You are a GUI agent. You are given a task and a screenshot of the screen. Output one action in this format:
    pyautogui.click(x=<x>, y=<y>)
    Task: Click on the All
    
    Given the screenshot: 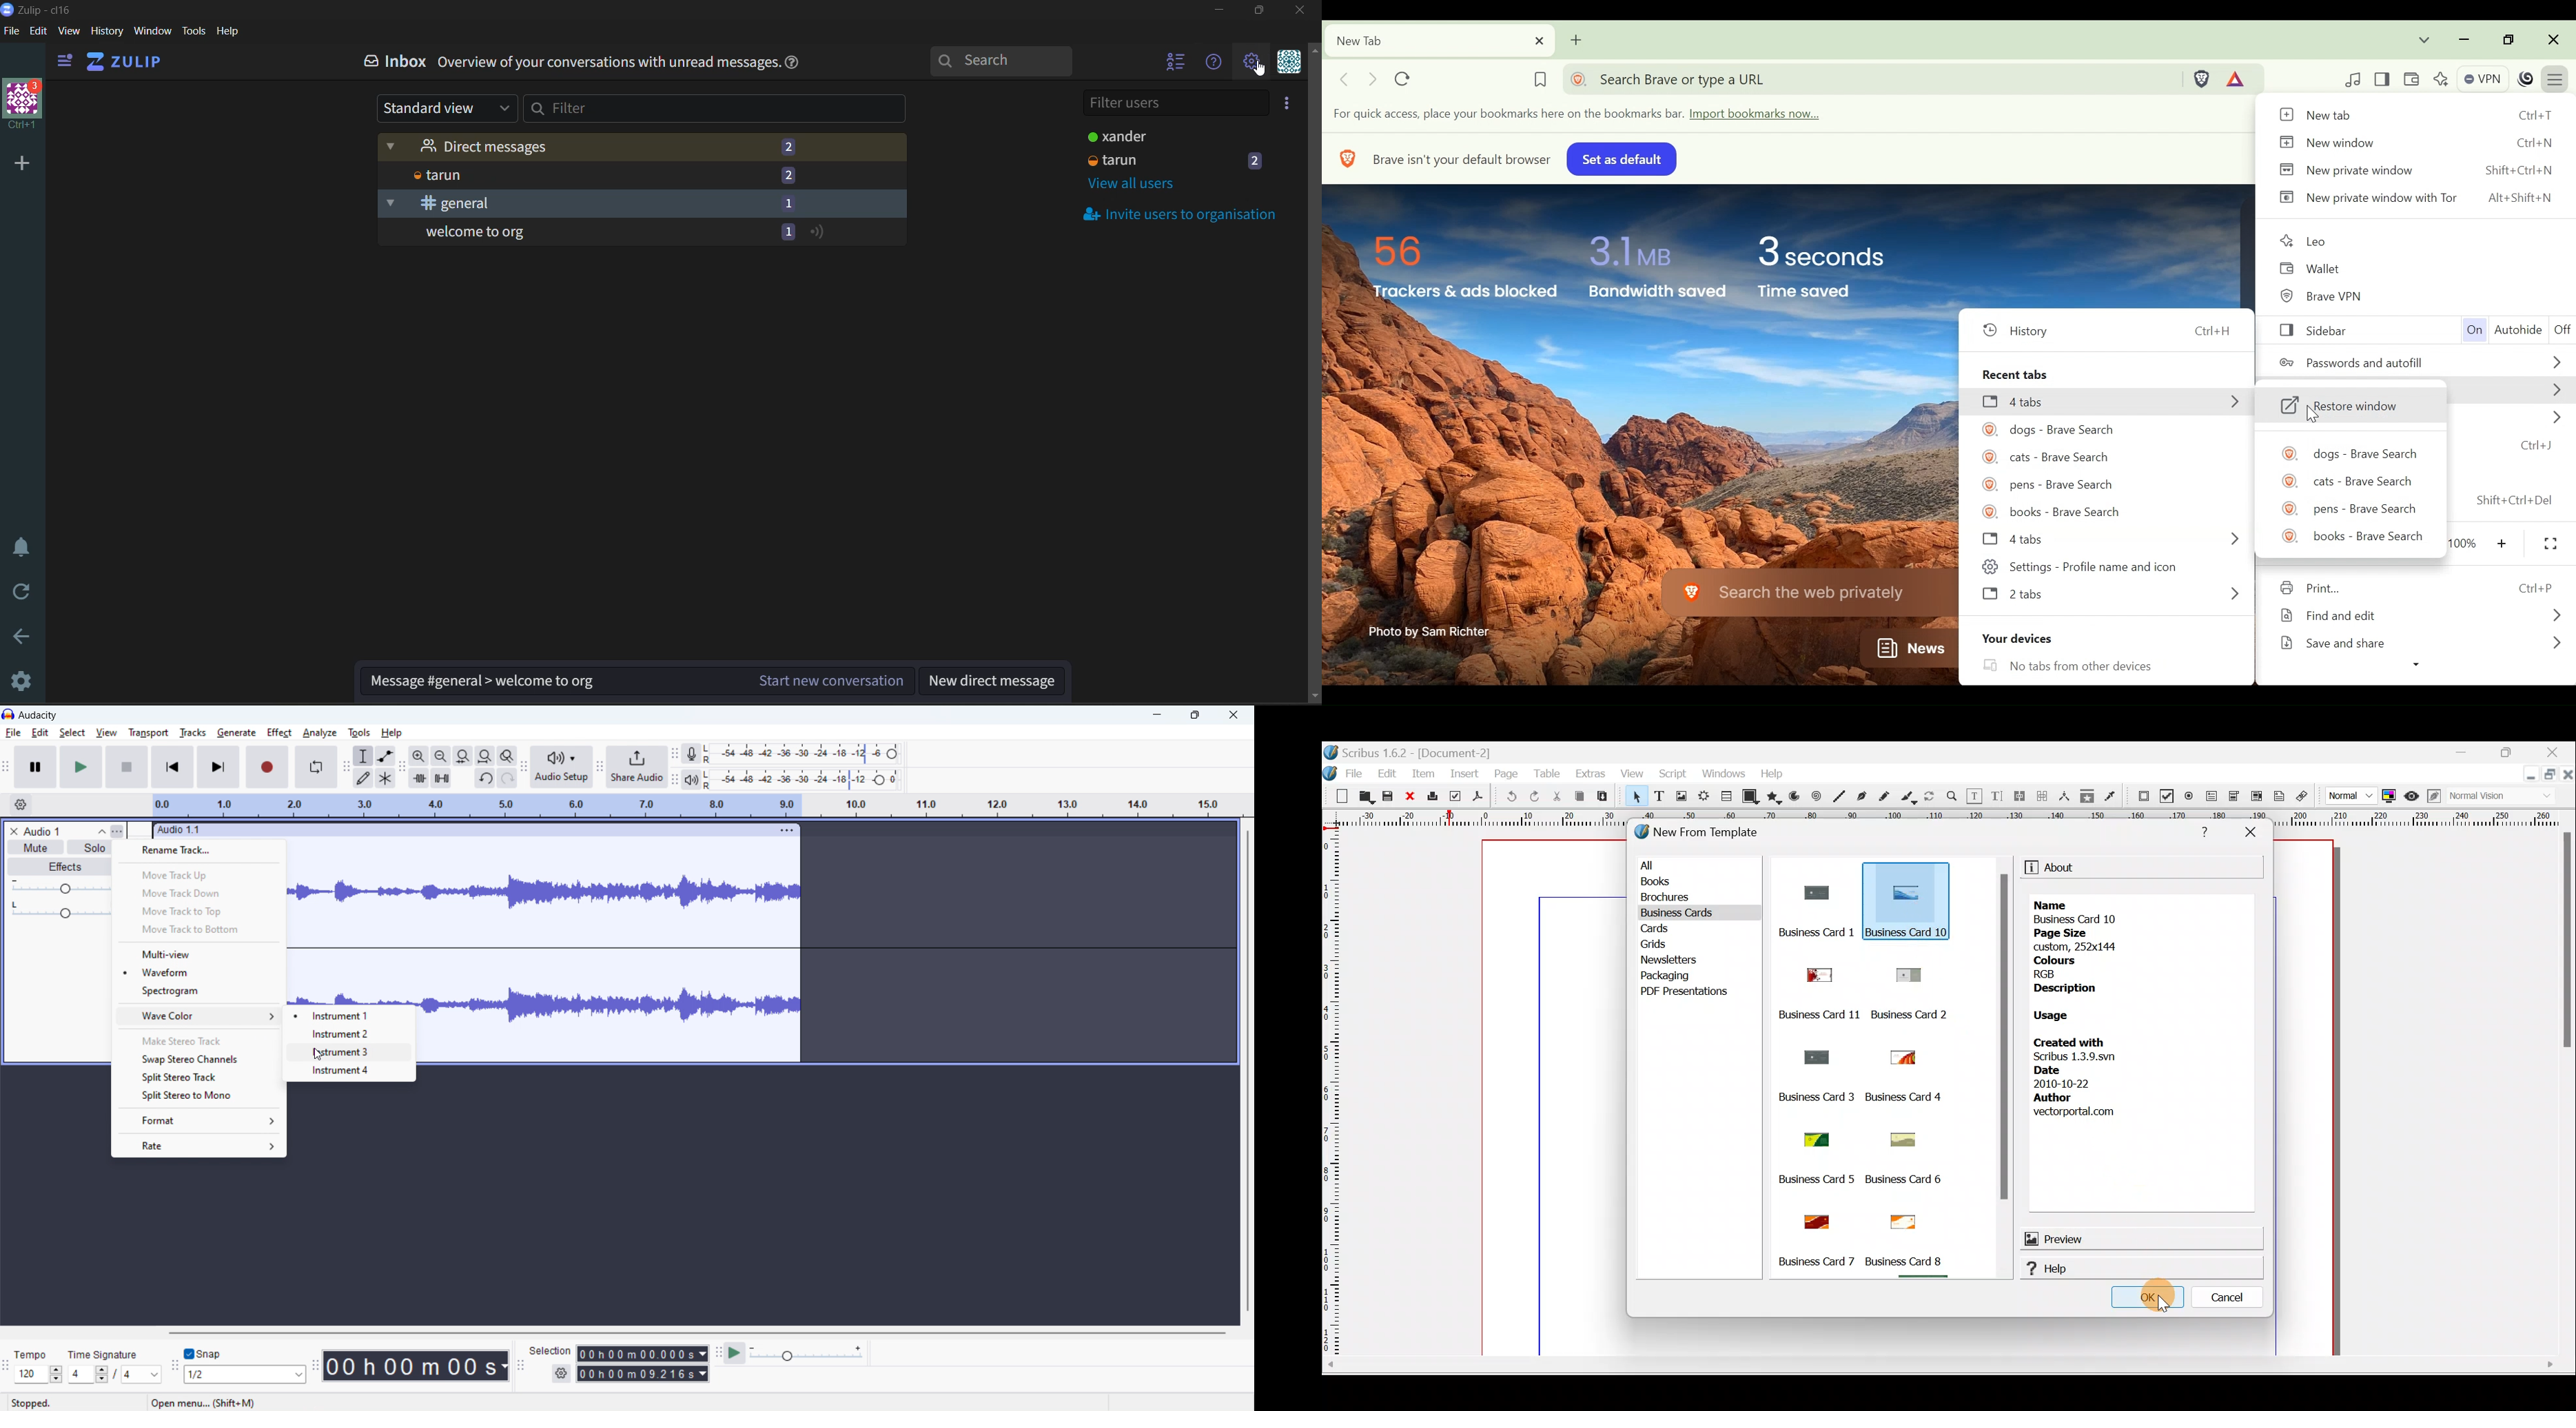 What is the action you would take?
    pyautogui.click(x=1701, y=866)
    